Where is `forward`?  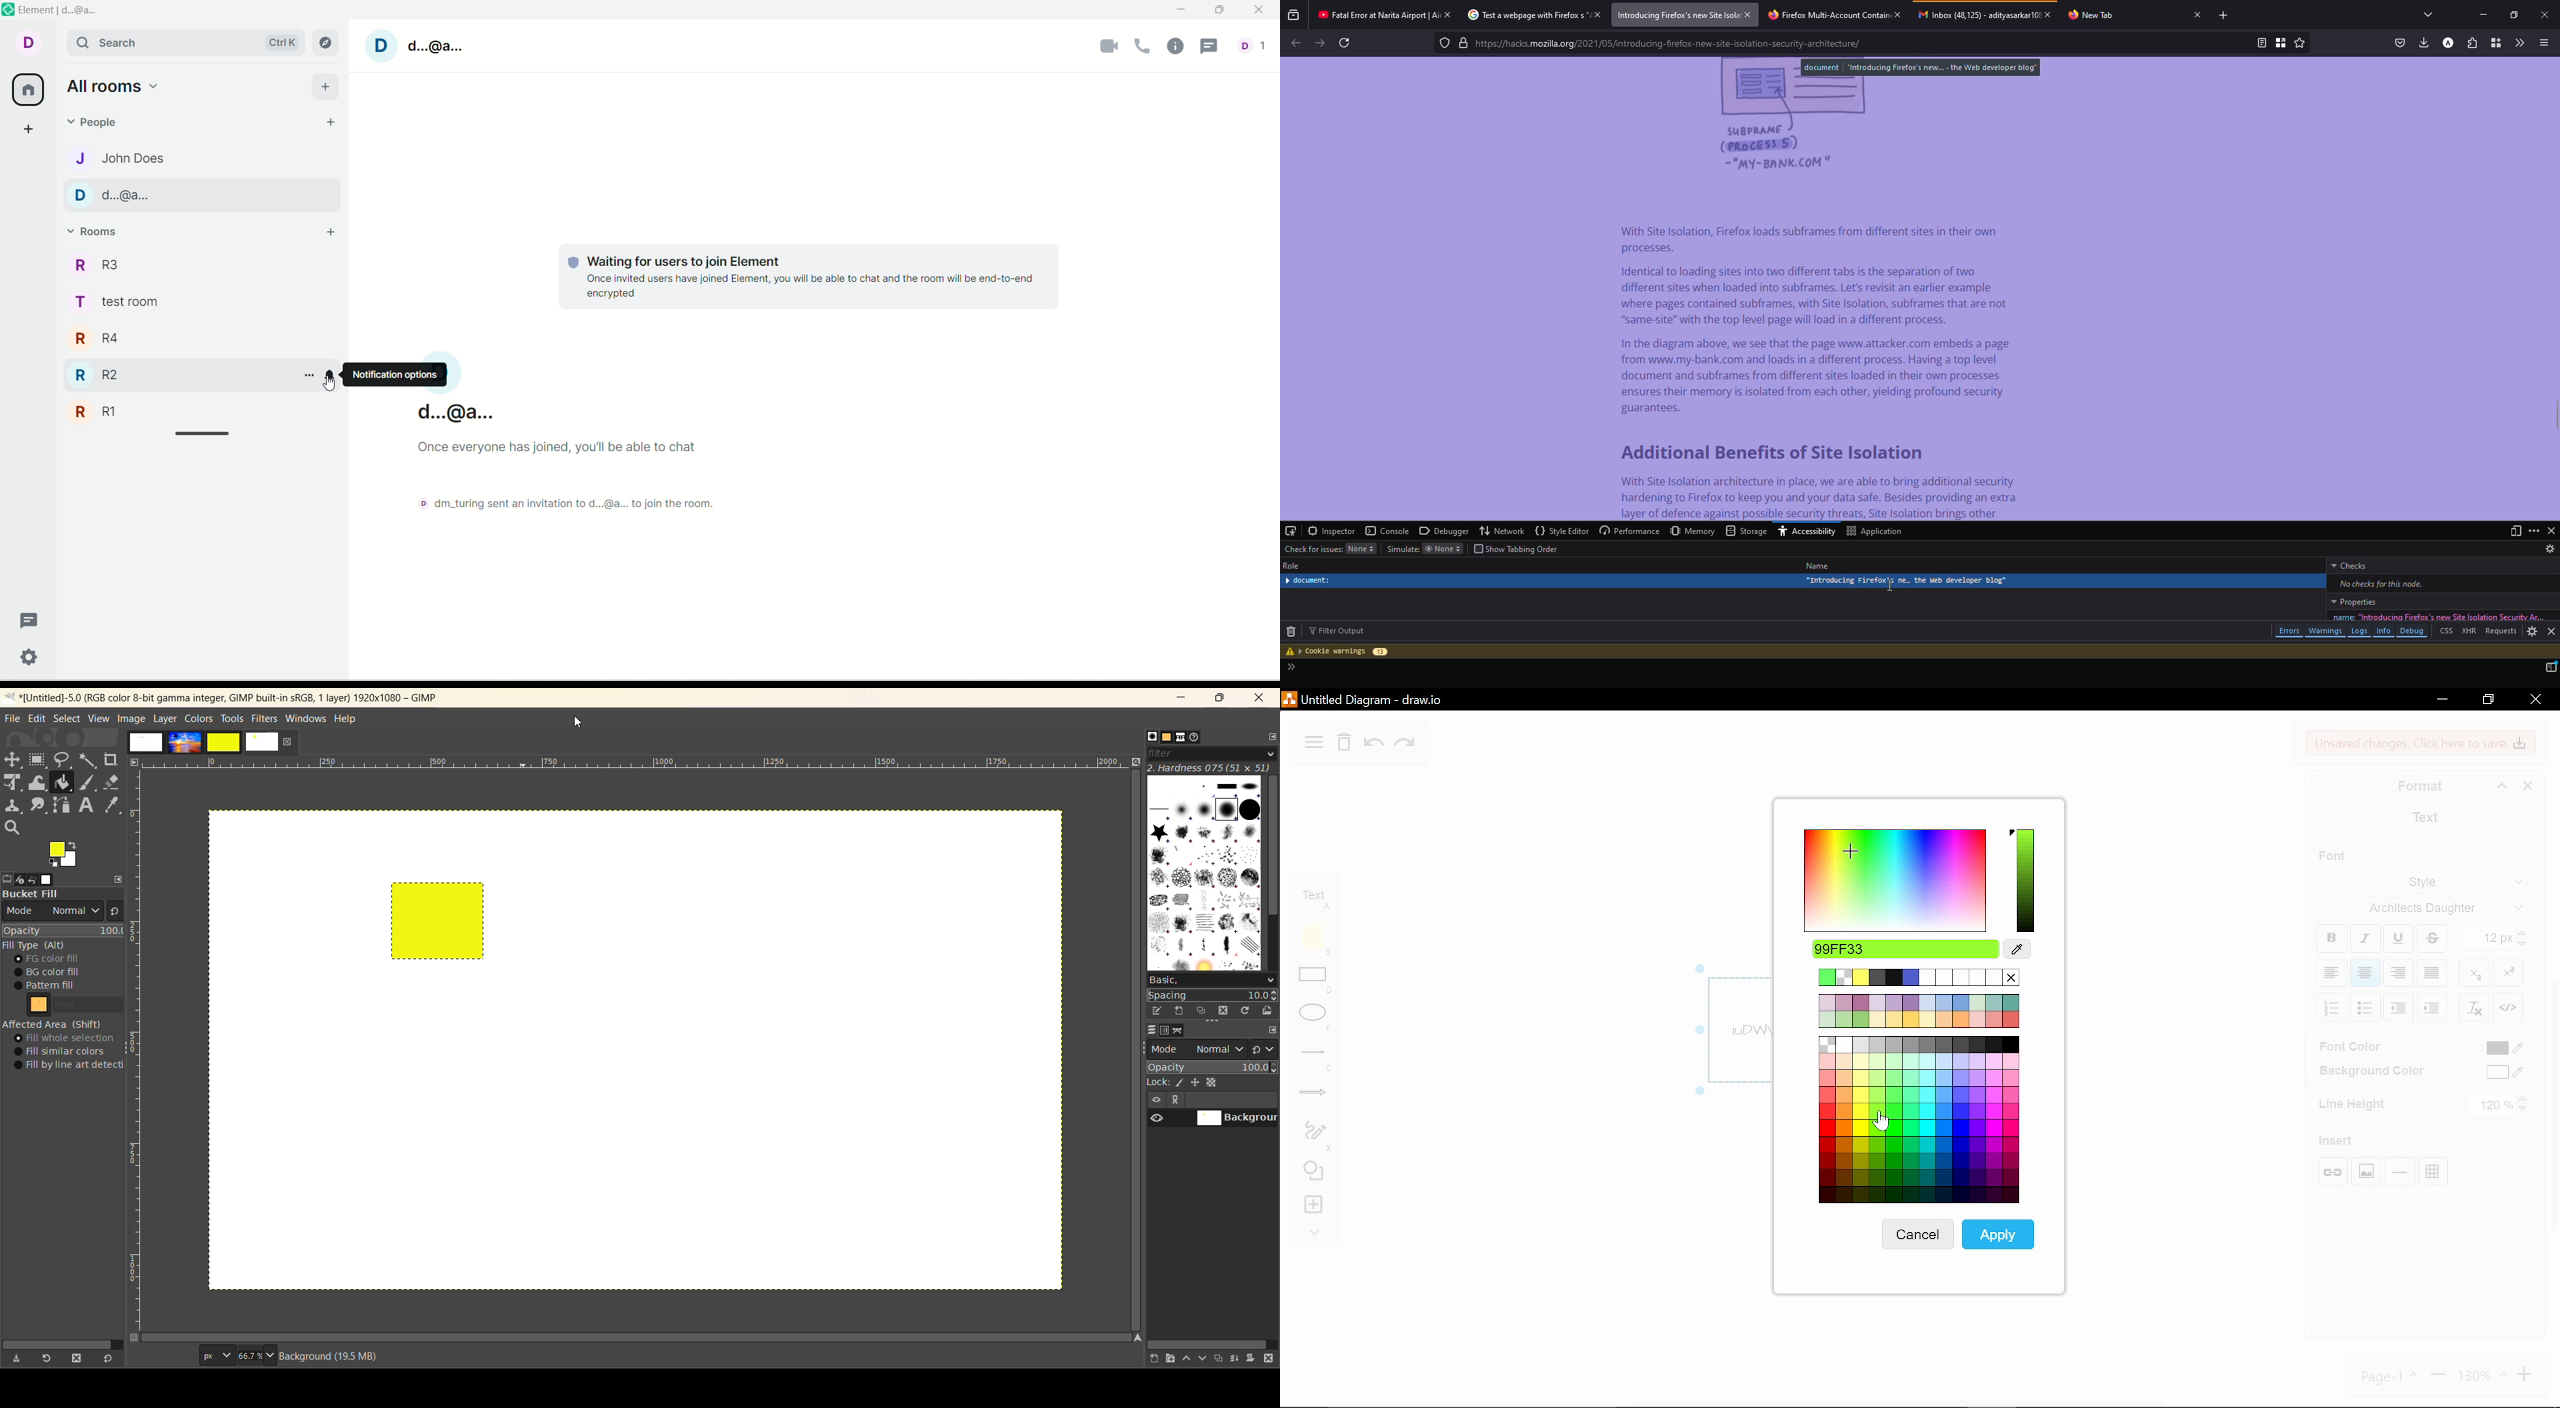 forward is located at coordinates (1320, 42).